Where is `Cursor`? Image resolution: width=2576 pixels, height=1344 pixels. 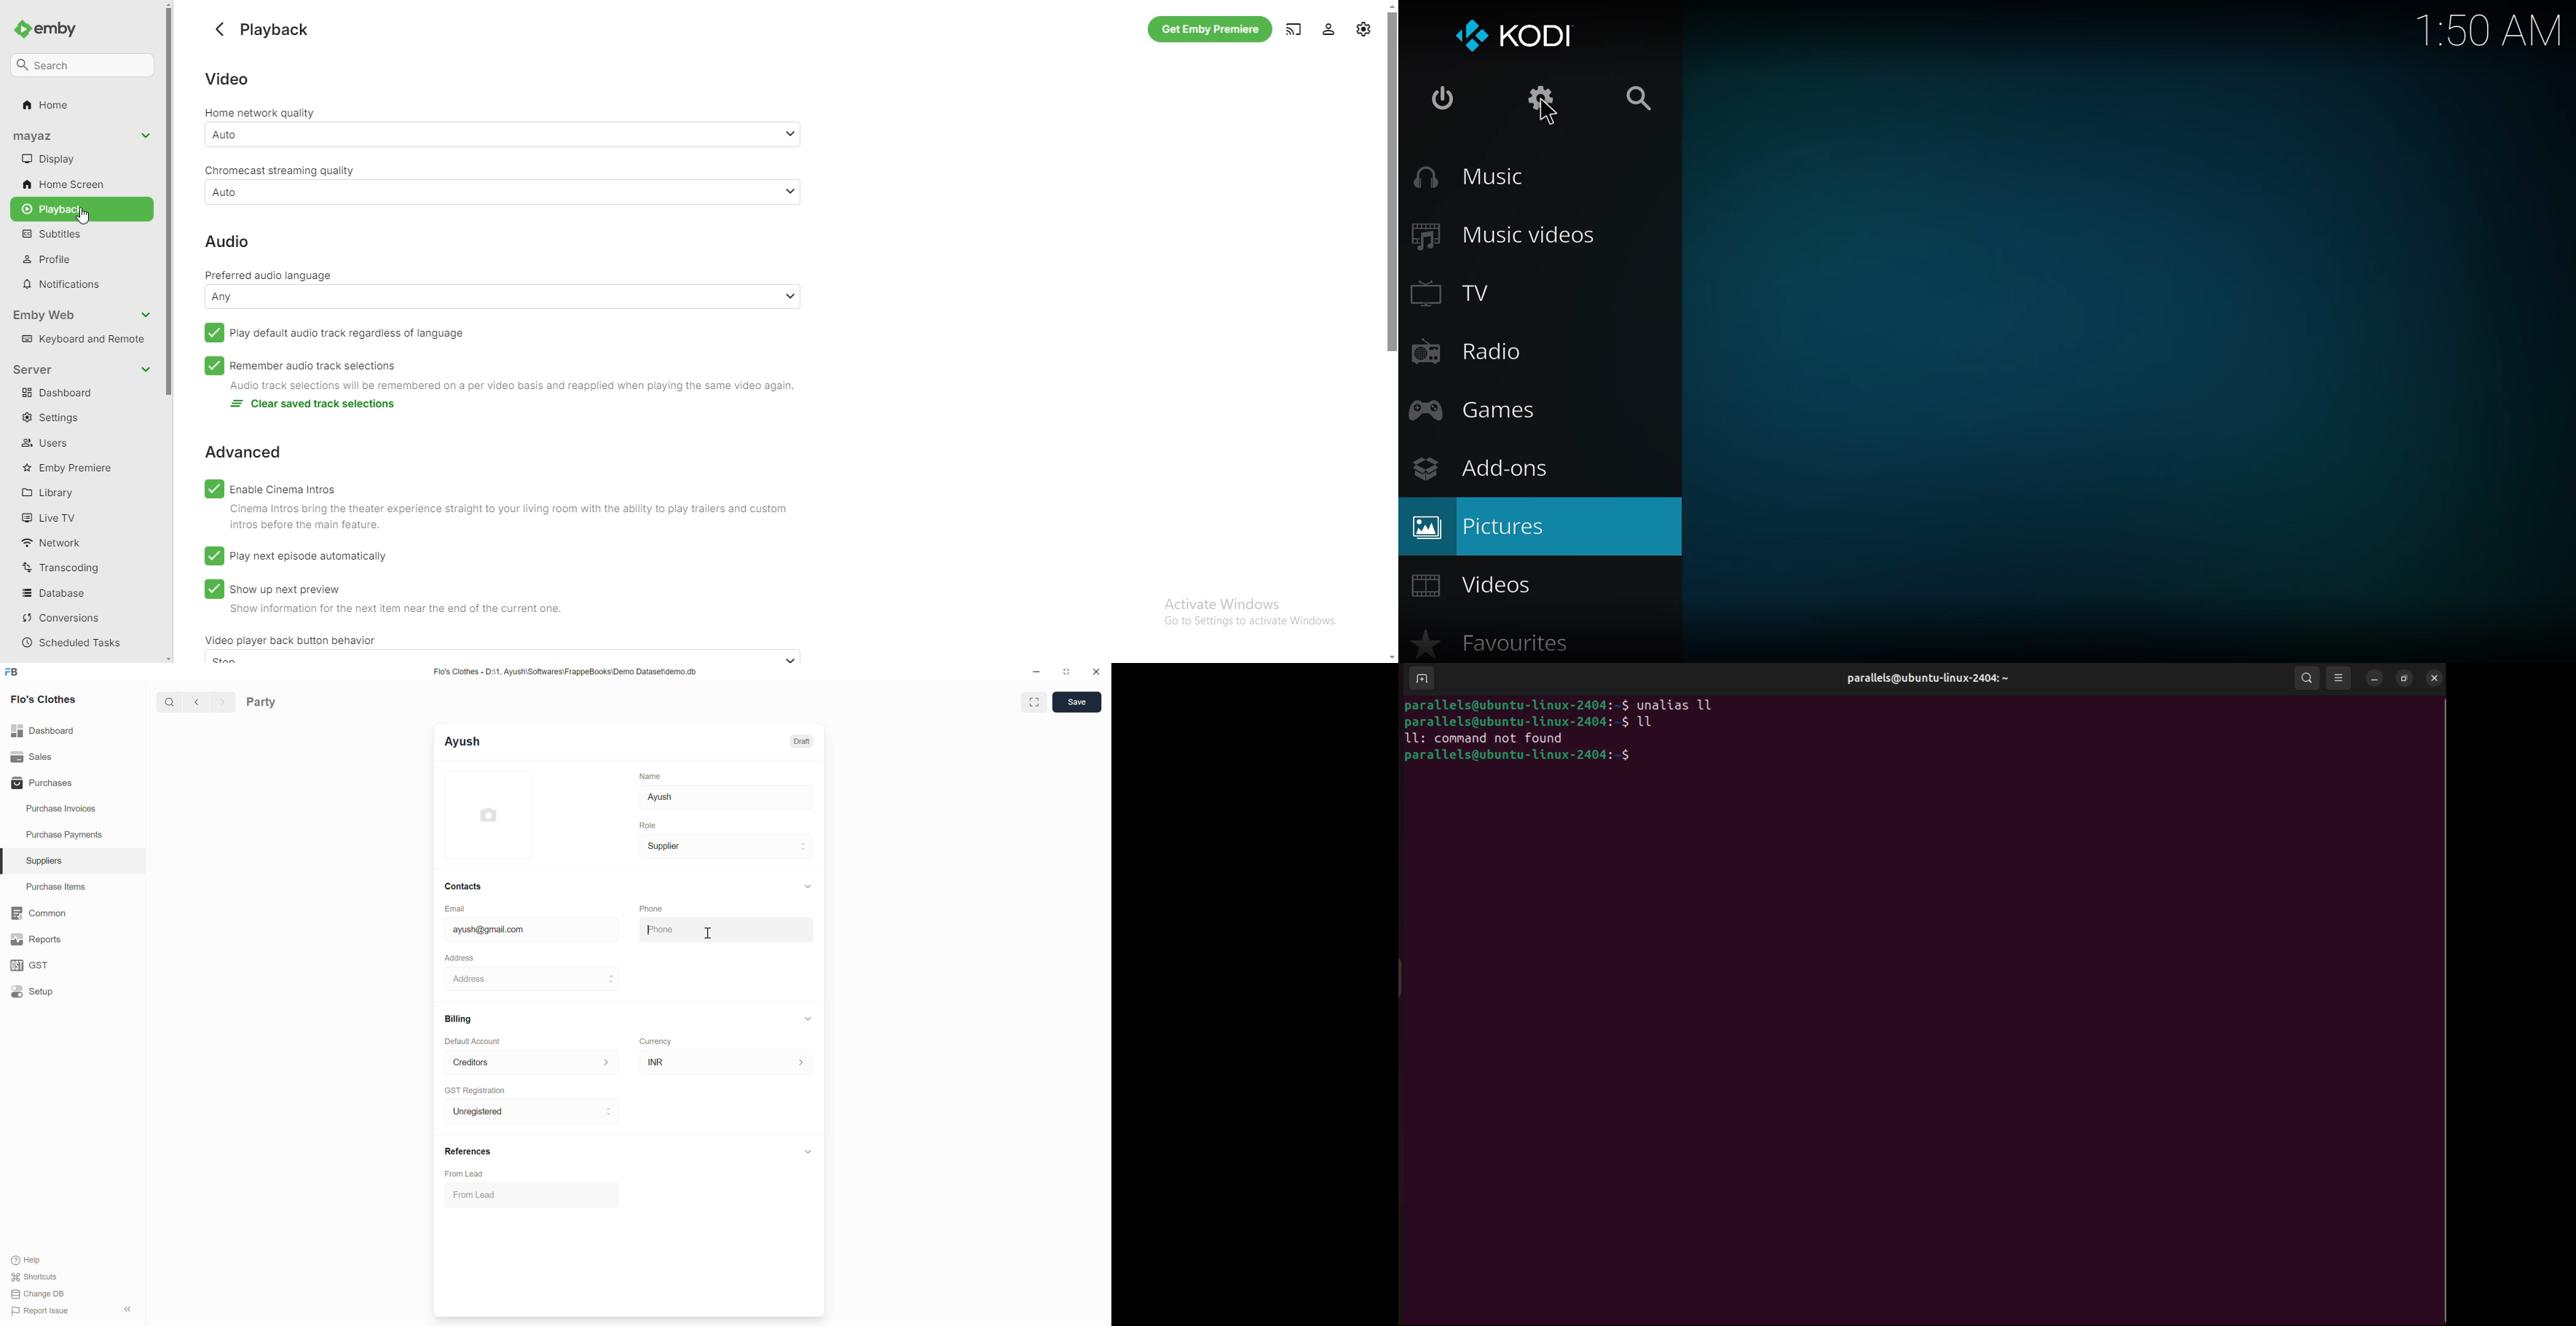 Cursor is located at coordinates (710, 931).